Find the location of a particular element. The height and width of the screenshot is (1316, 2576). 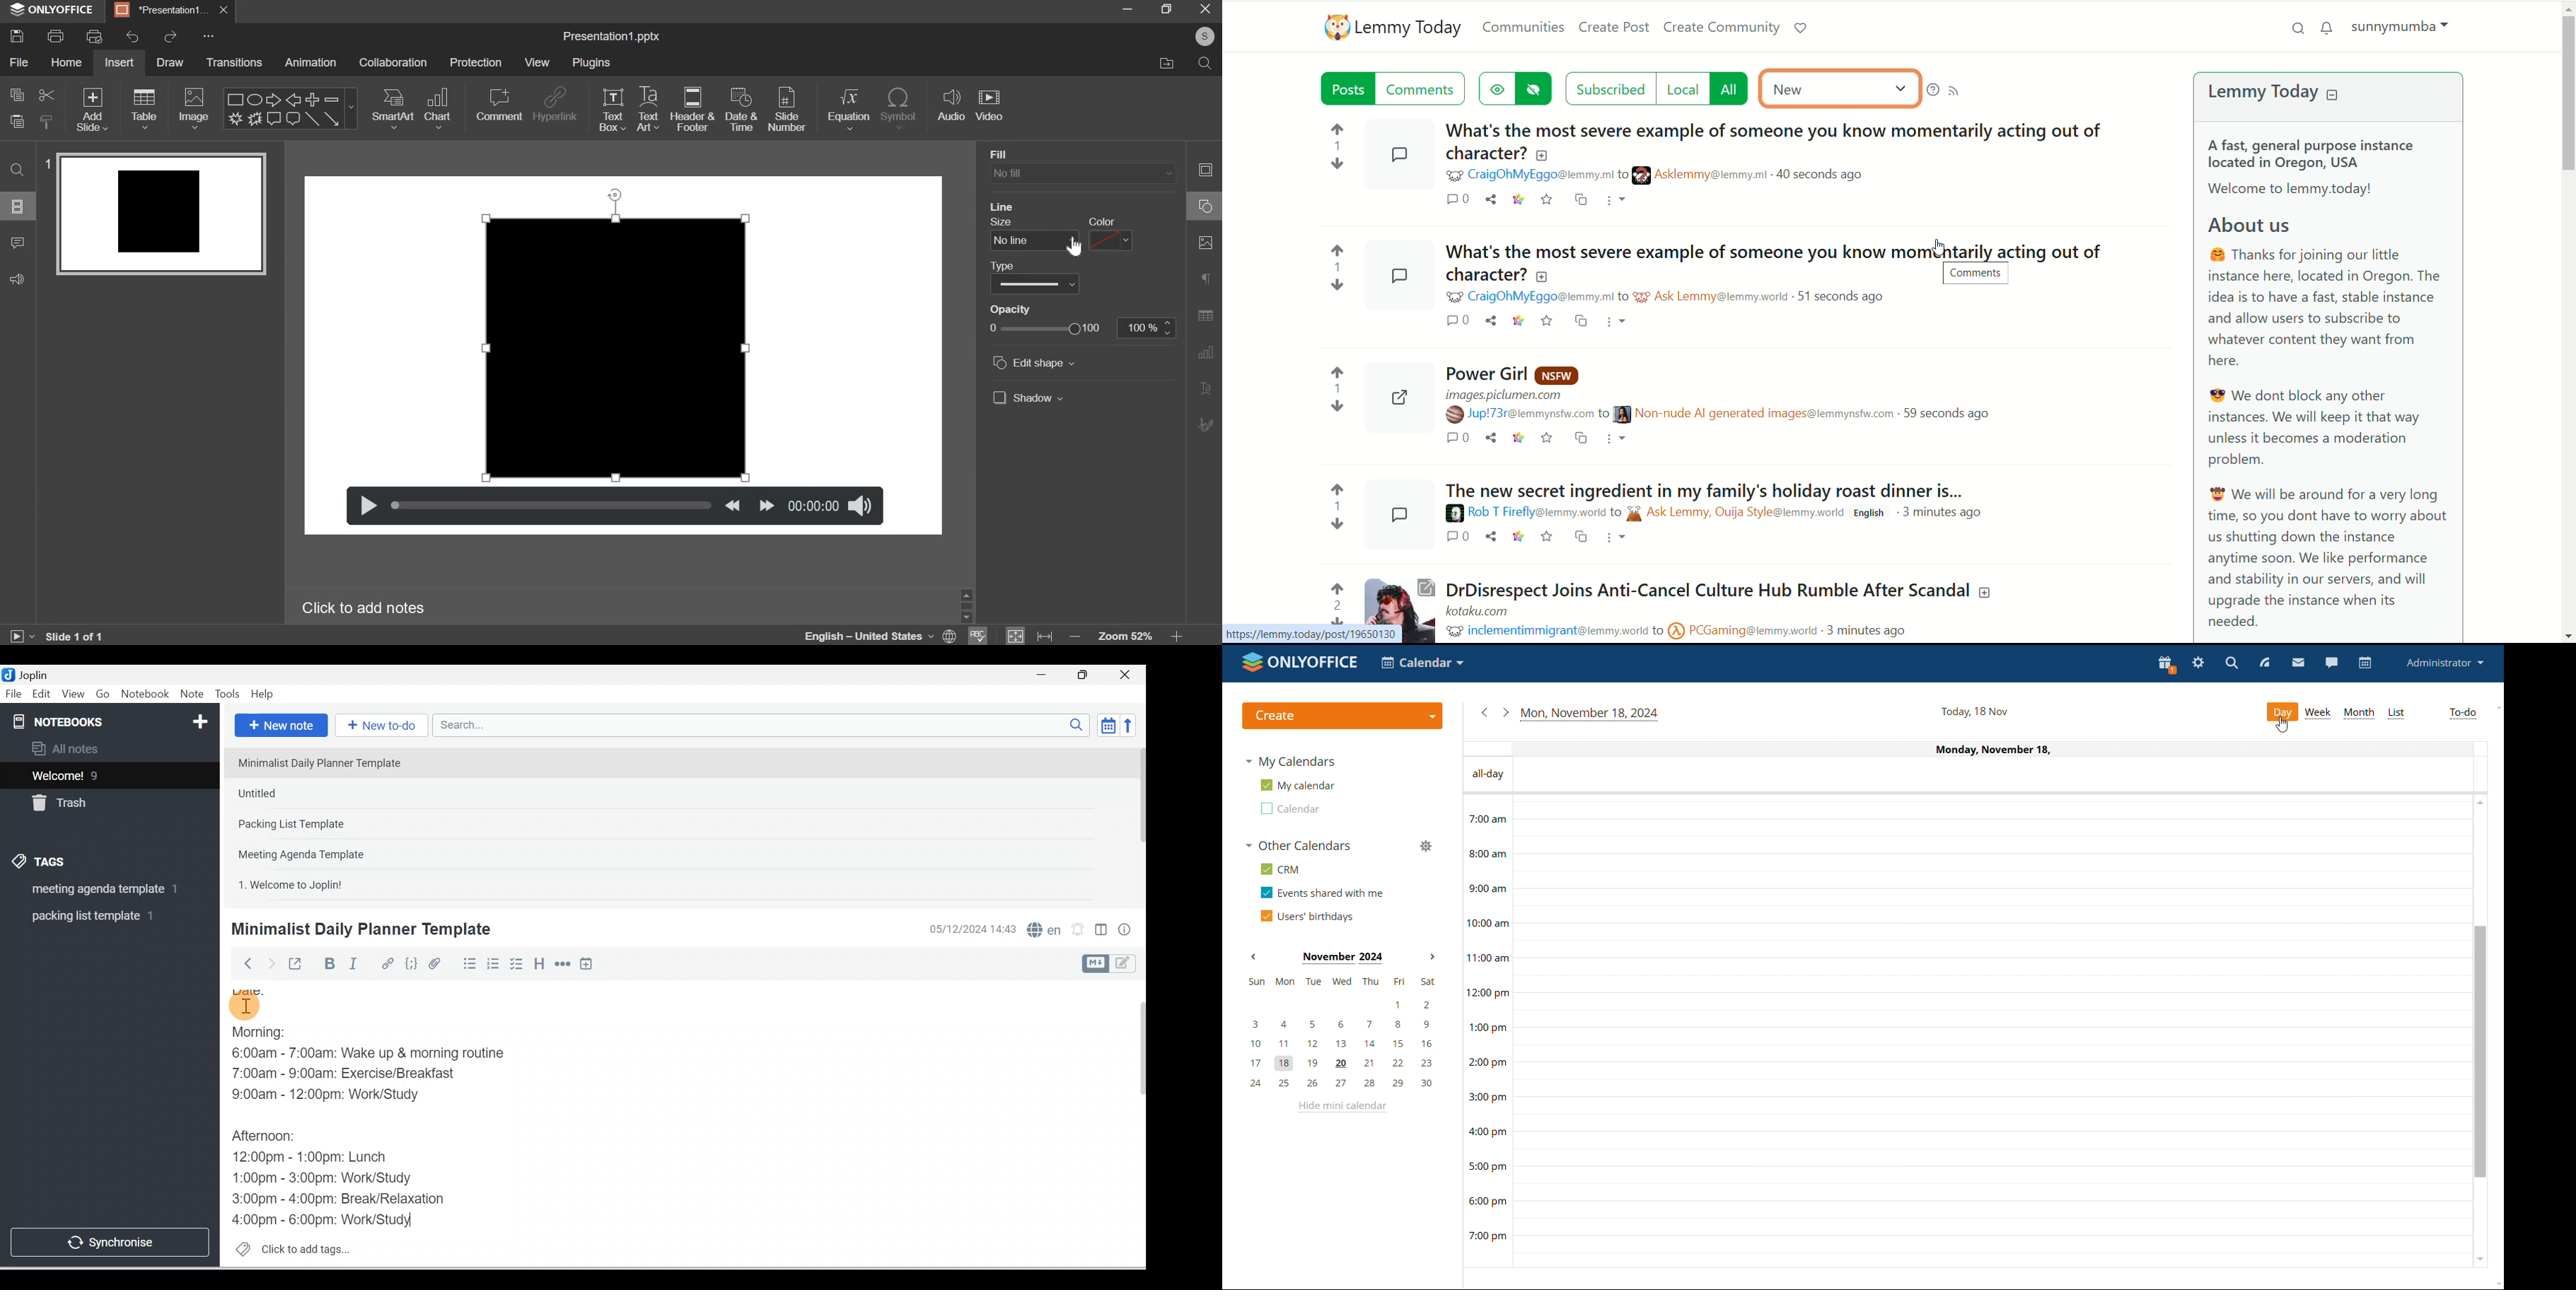

Tag 2 is located at coordinates (101, 916).